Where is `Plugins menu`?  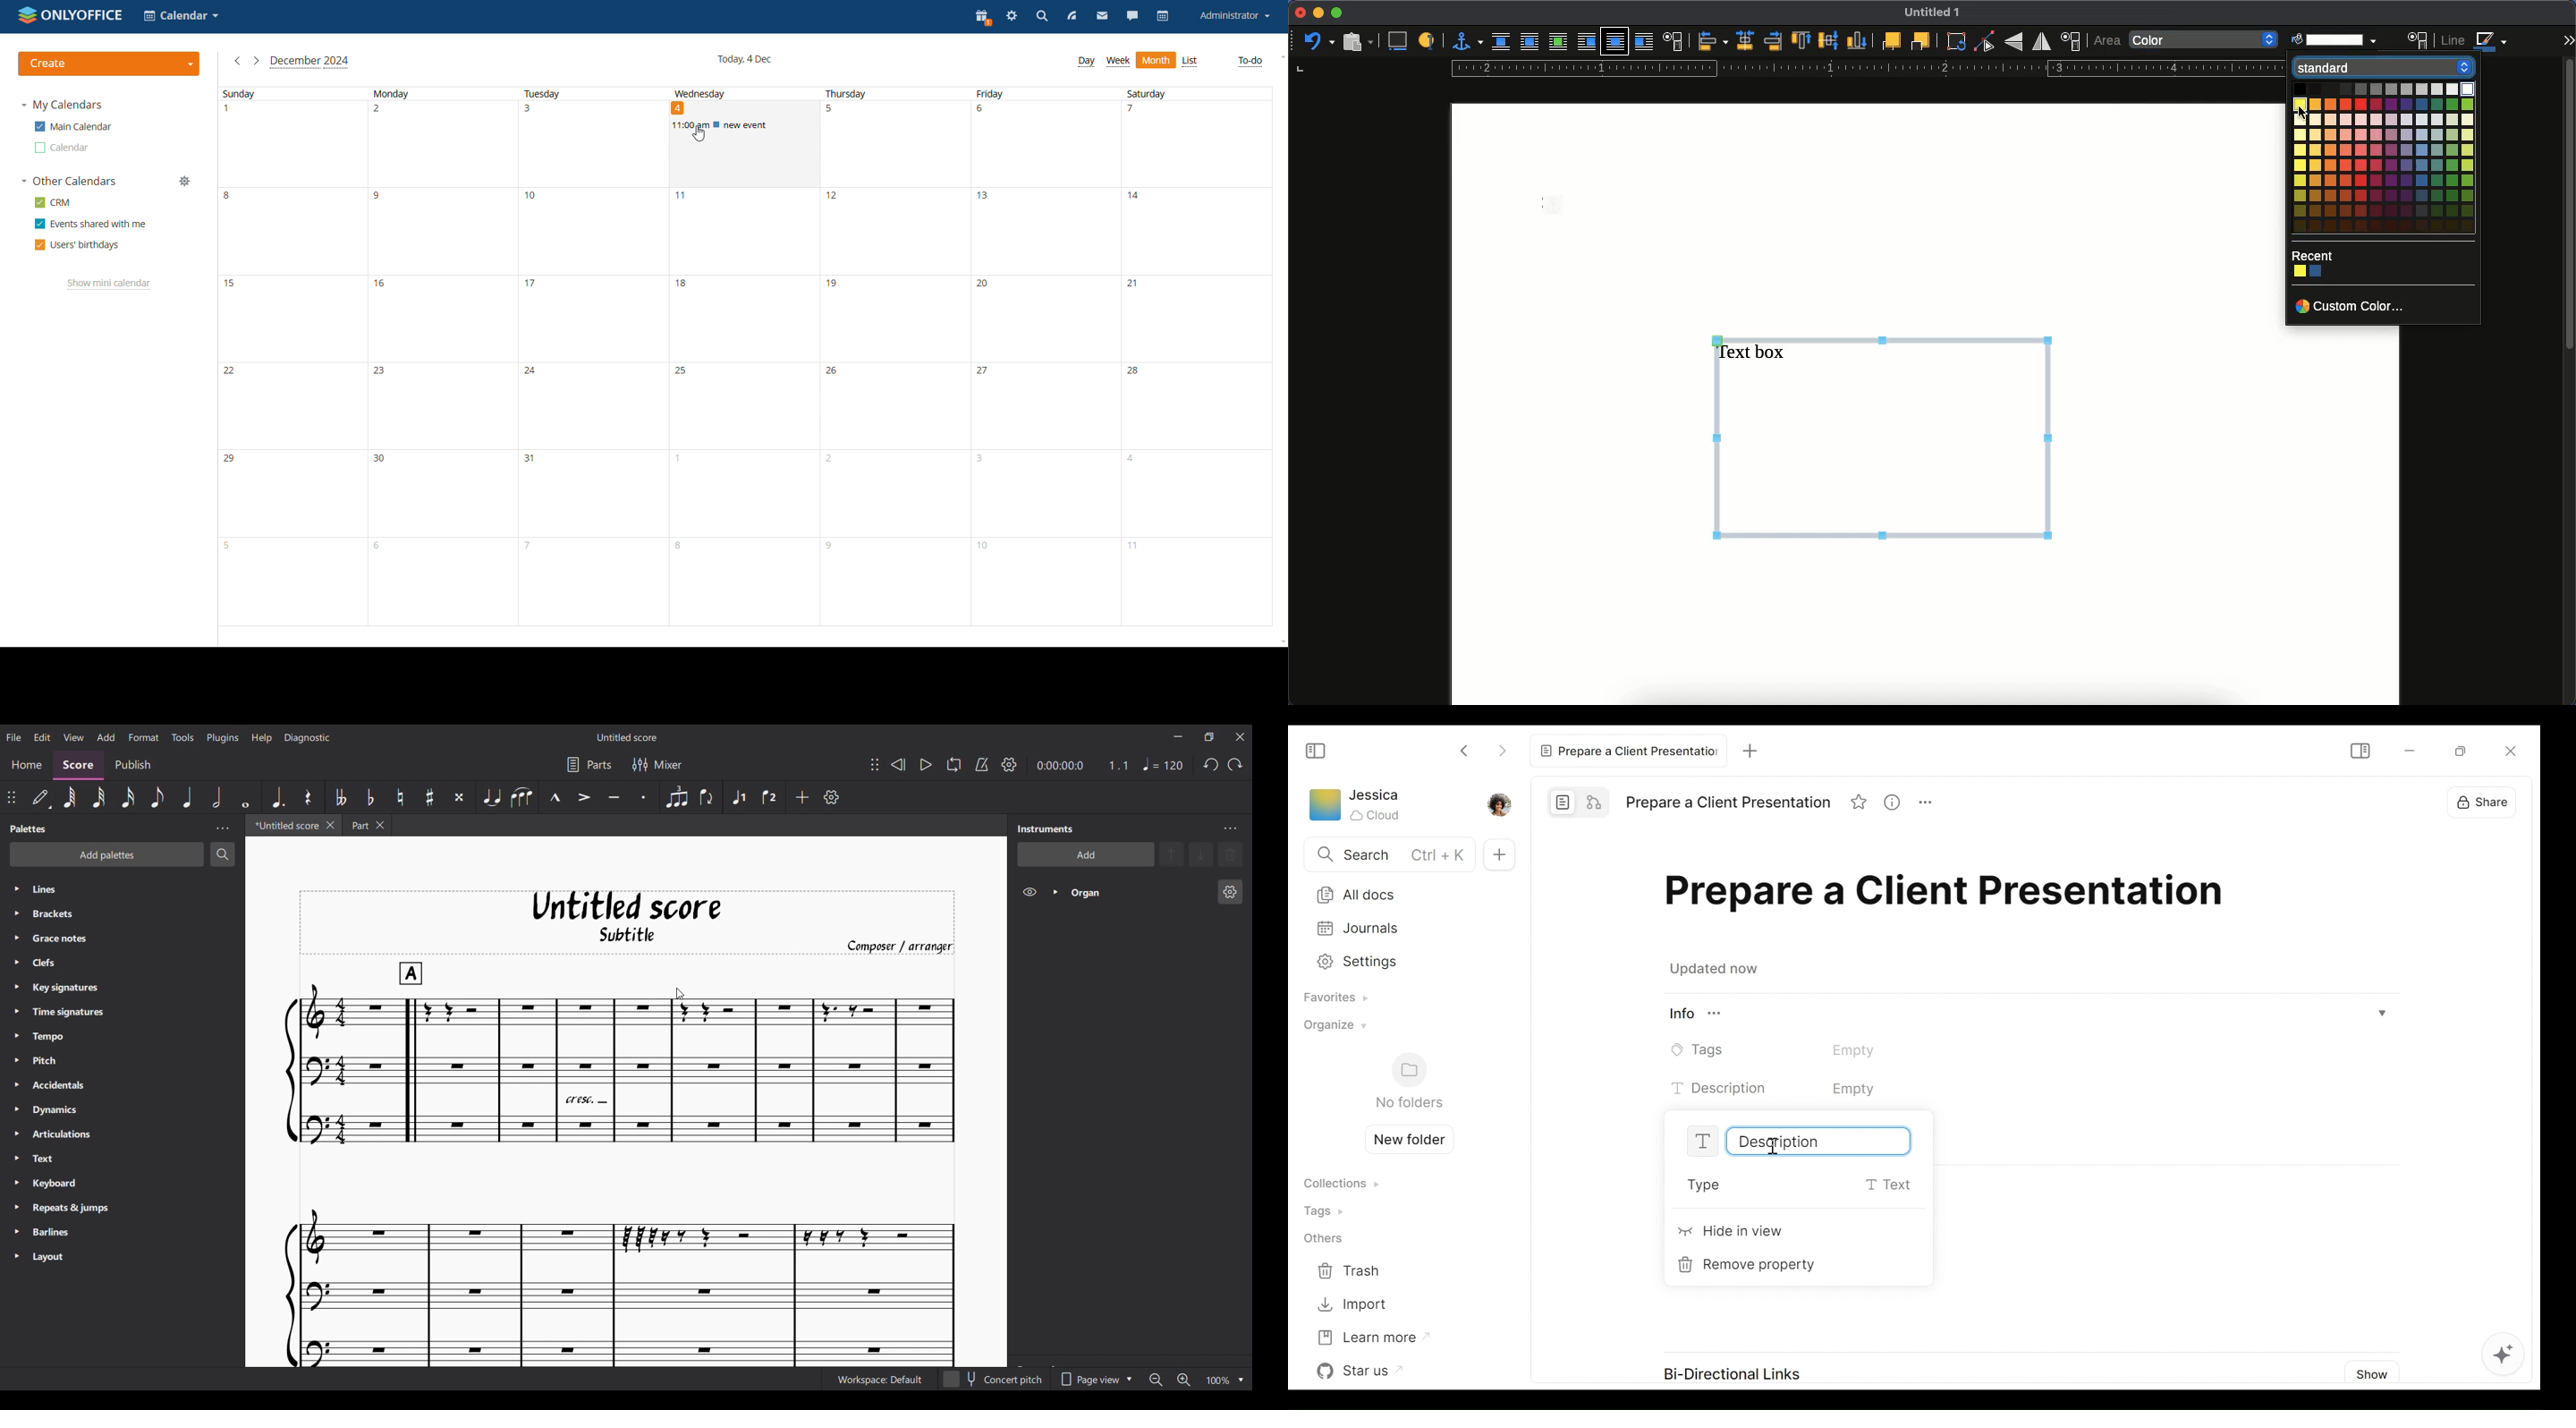
Plugins menu is located at coordinates (223, 736).